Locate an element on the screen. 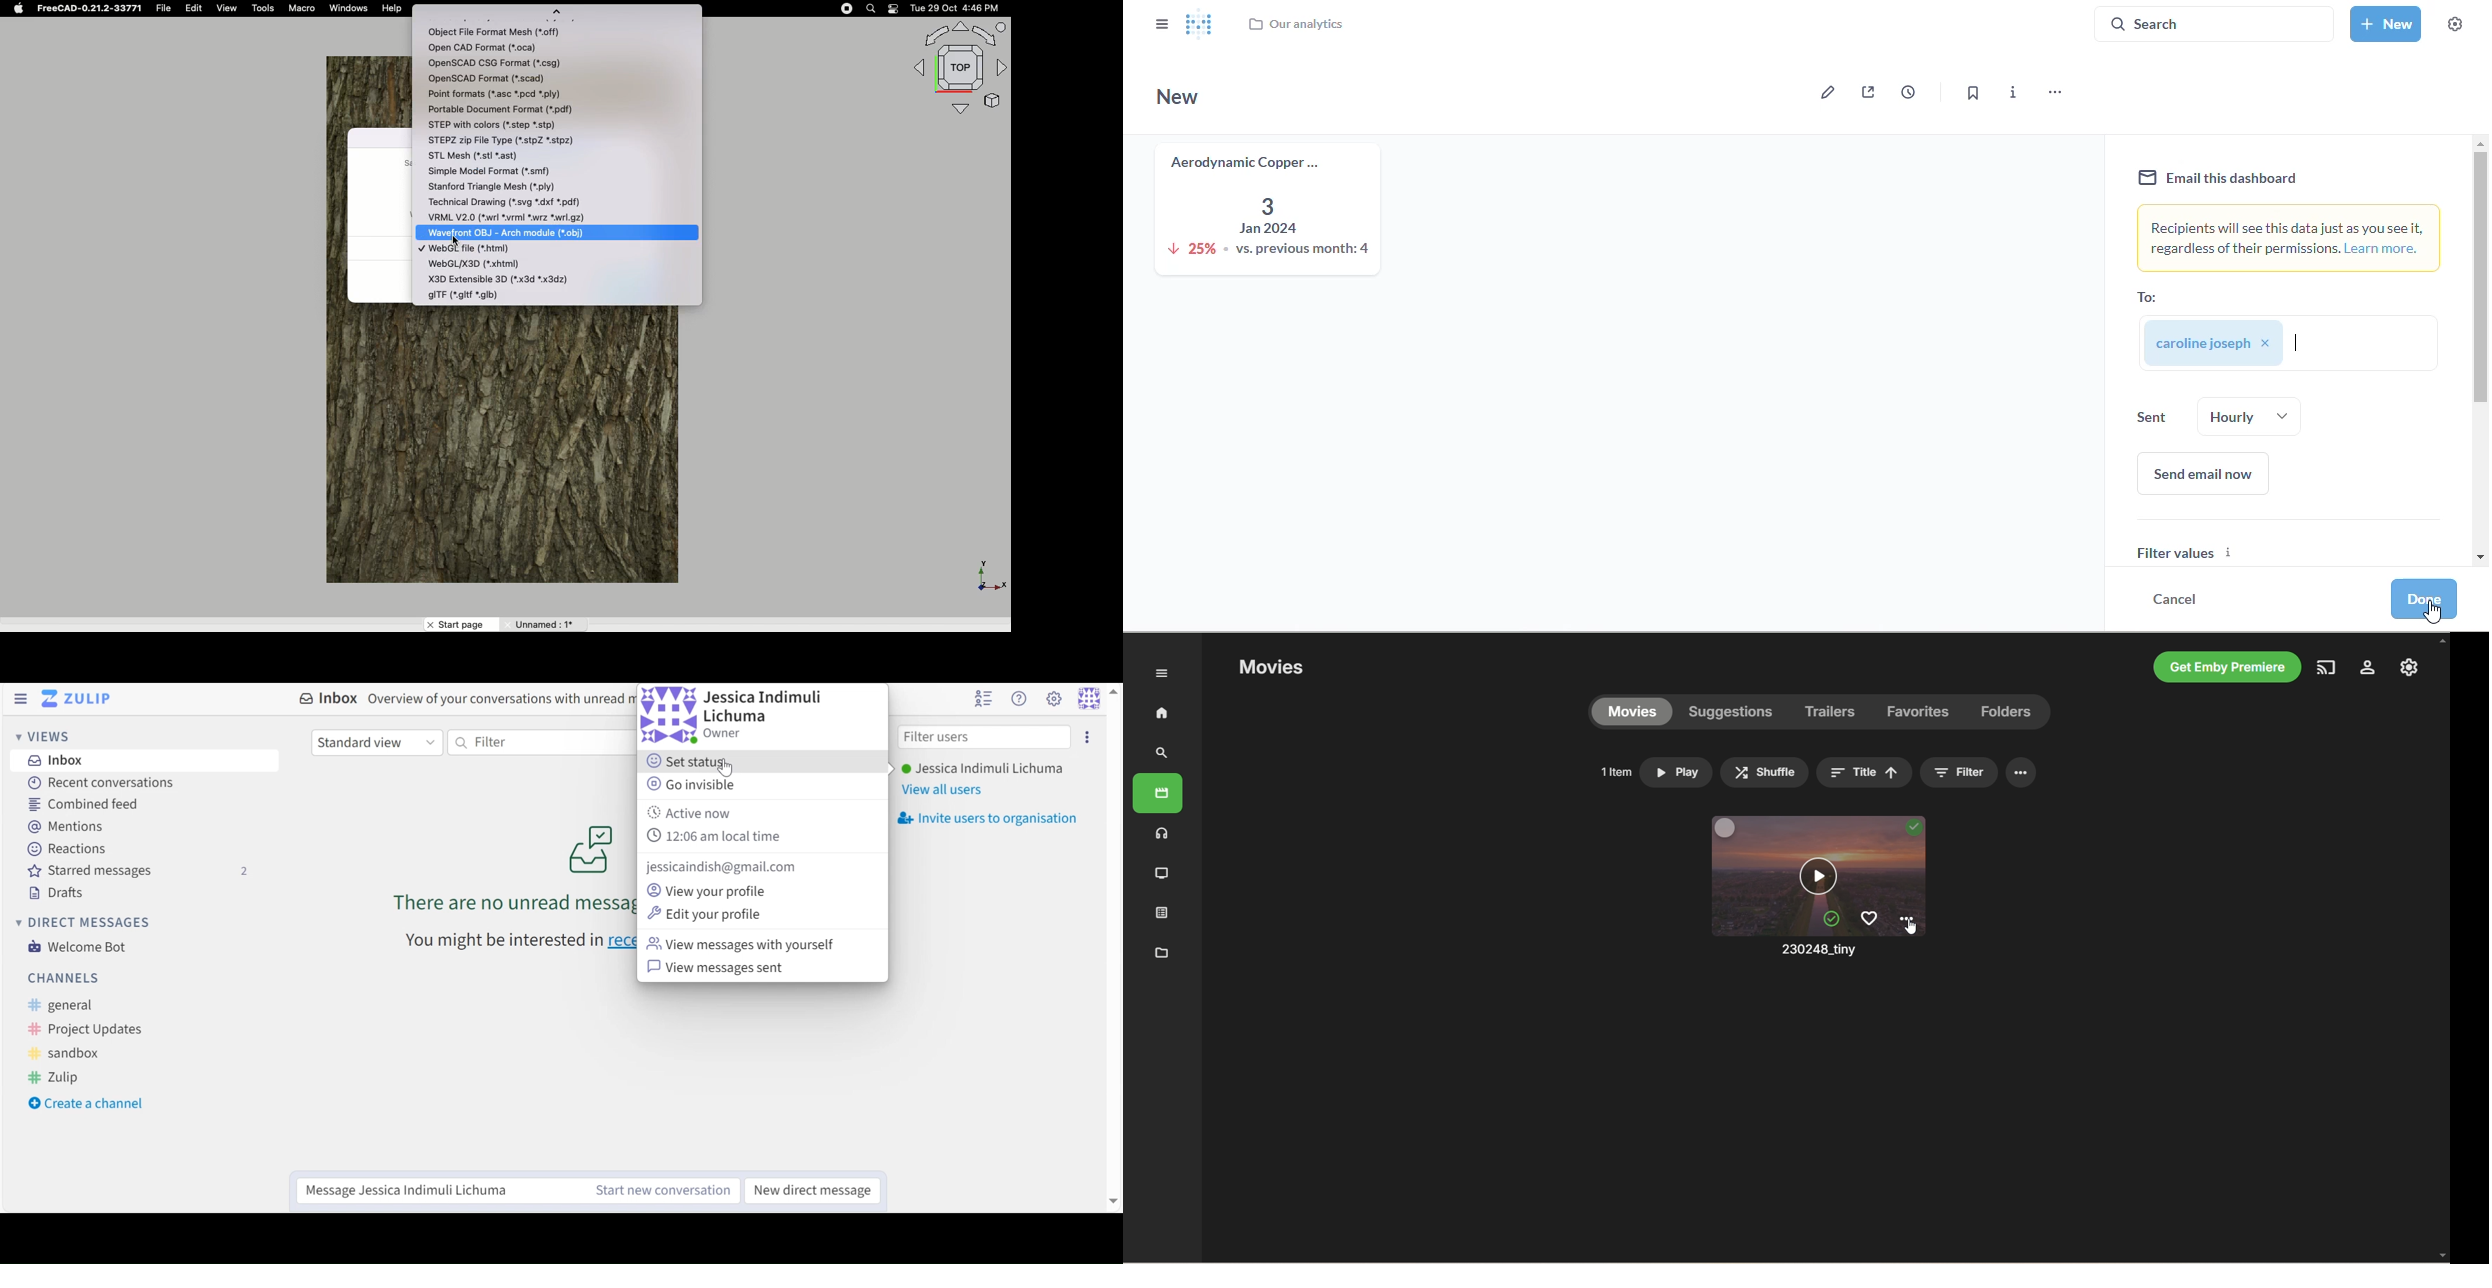  Point formats (*.asc*.pcd*.ply) is located at coordinates (510, 93).